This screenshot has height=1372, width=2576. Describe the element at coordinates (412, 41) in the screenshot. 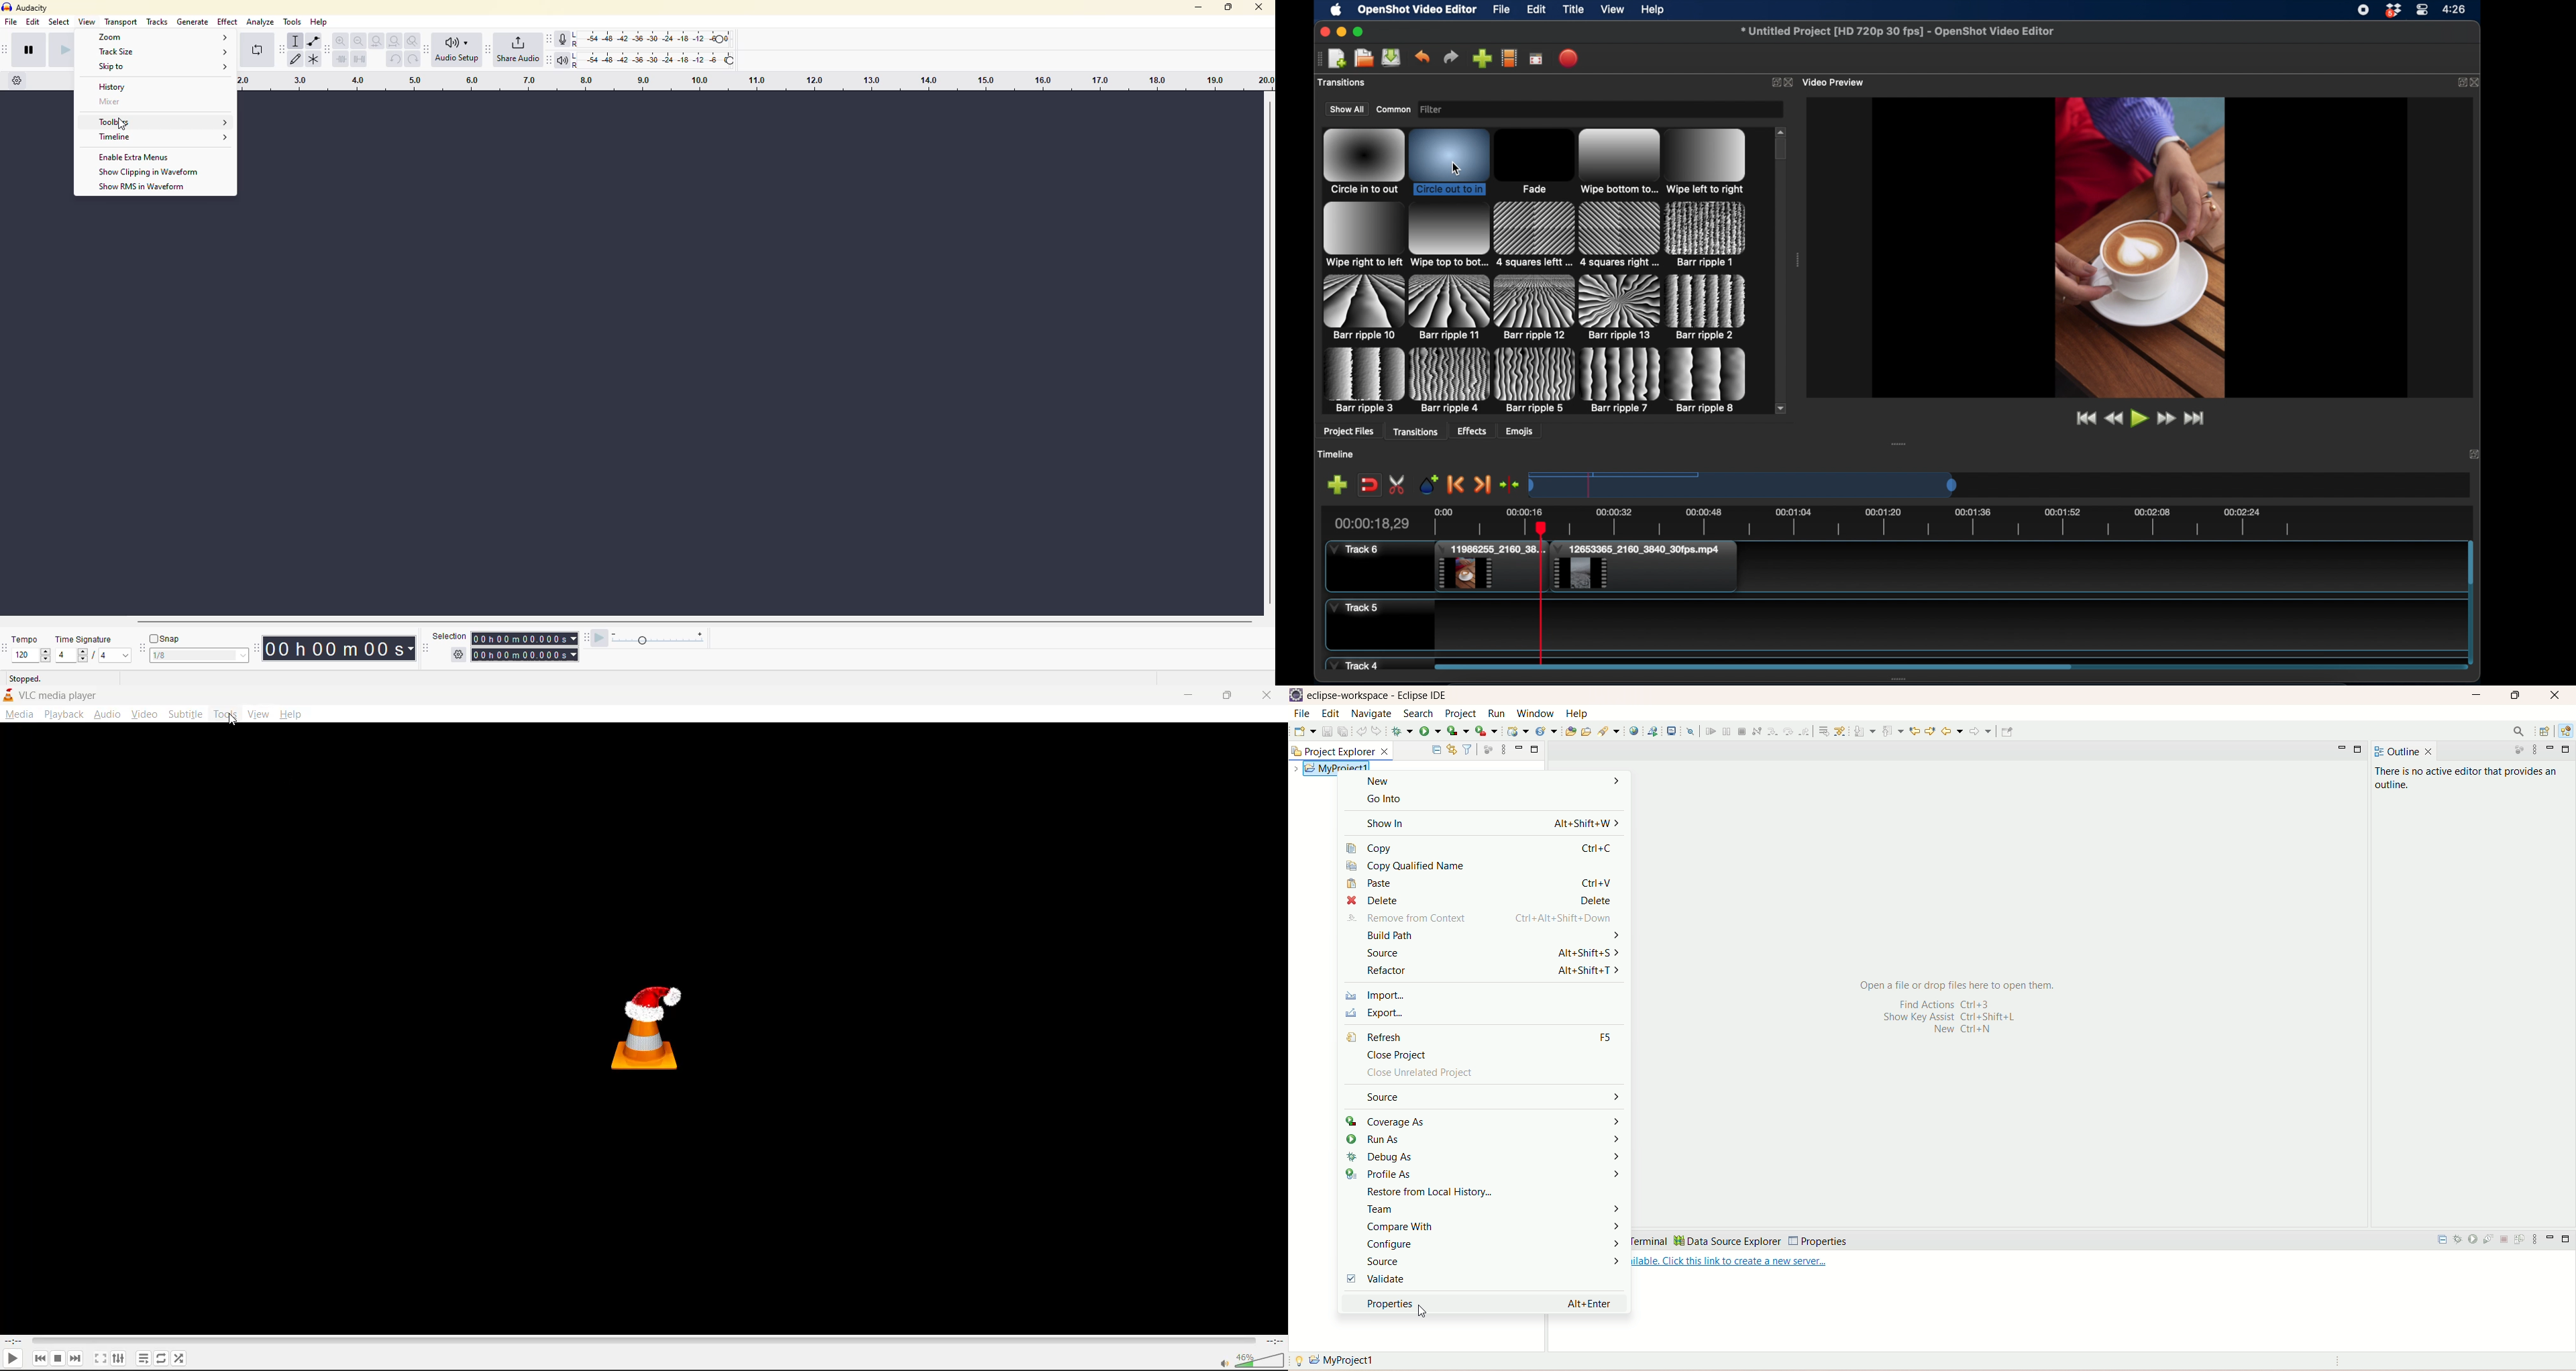

I see `zoom toggle` at that location.